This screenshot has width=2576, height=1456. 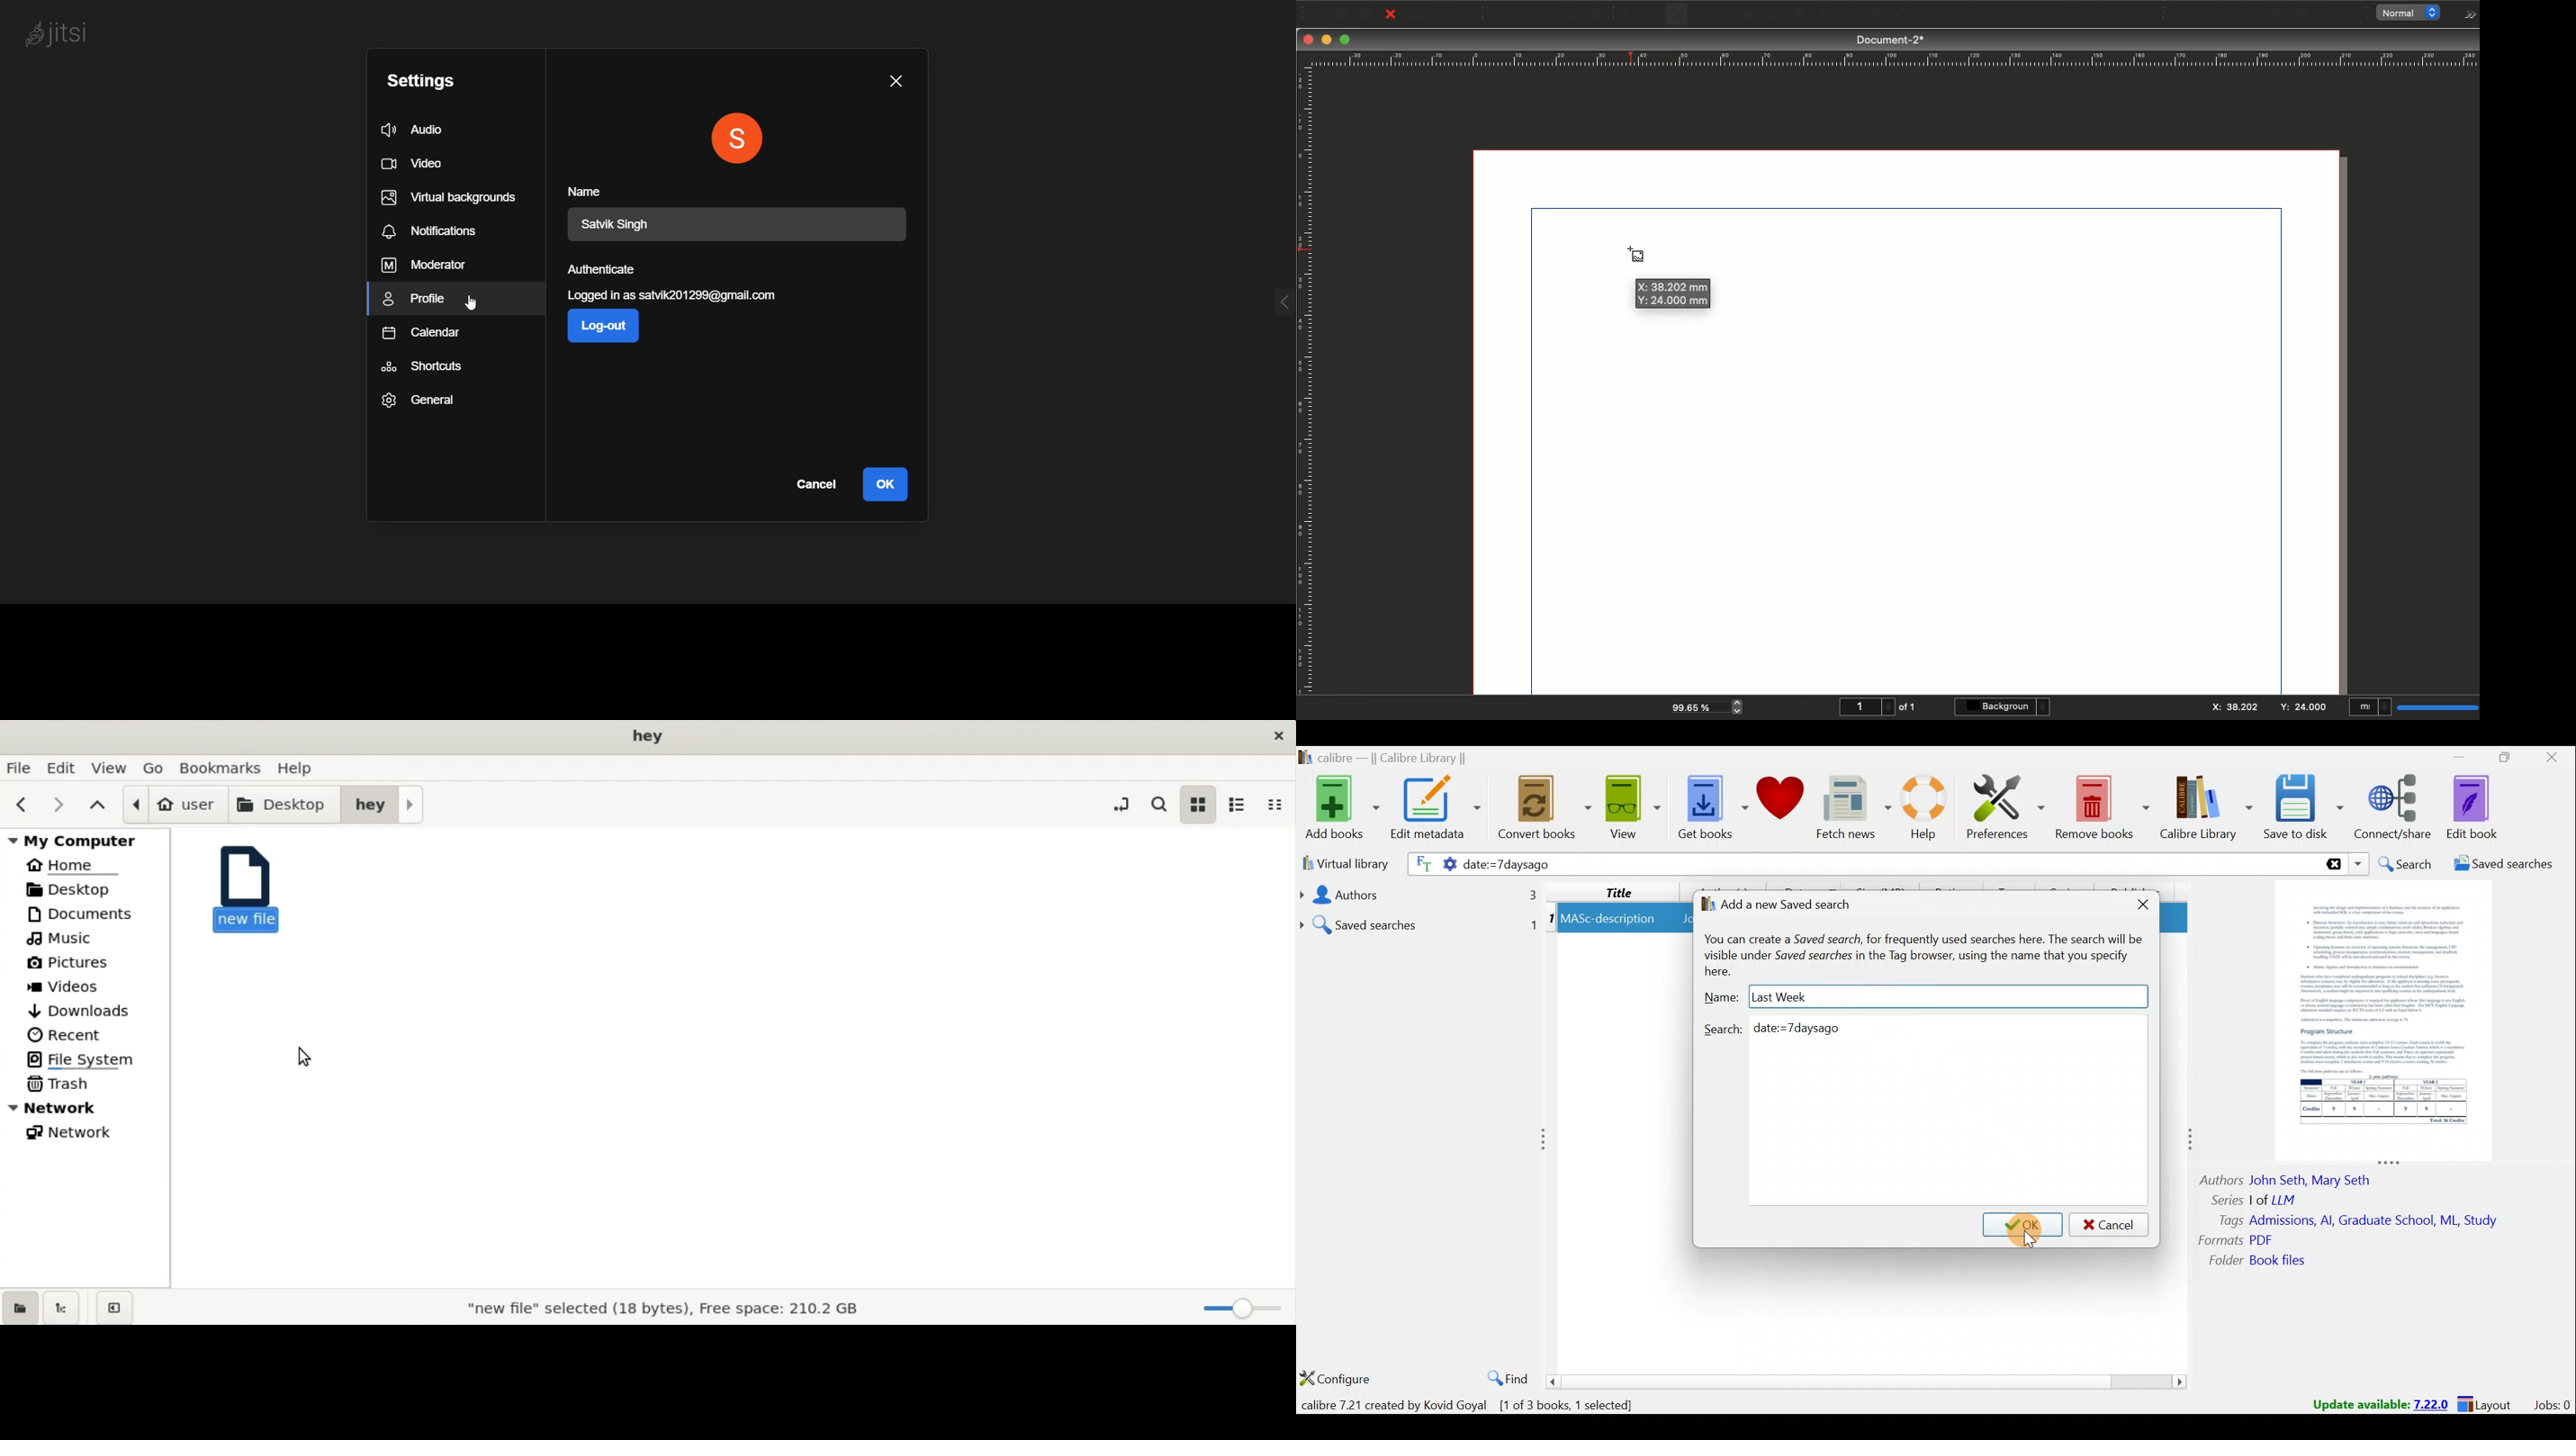 I want to click on MASc-description, so click(x=1609, y=921).